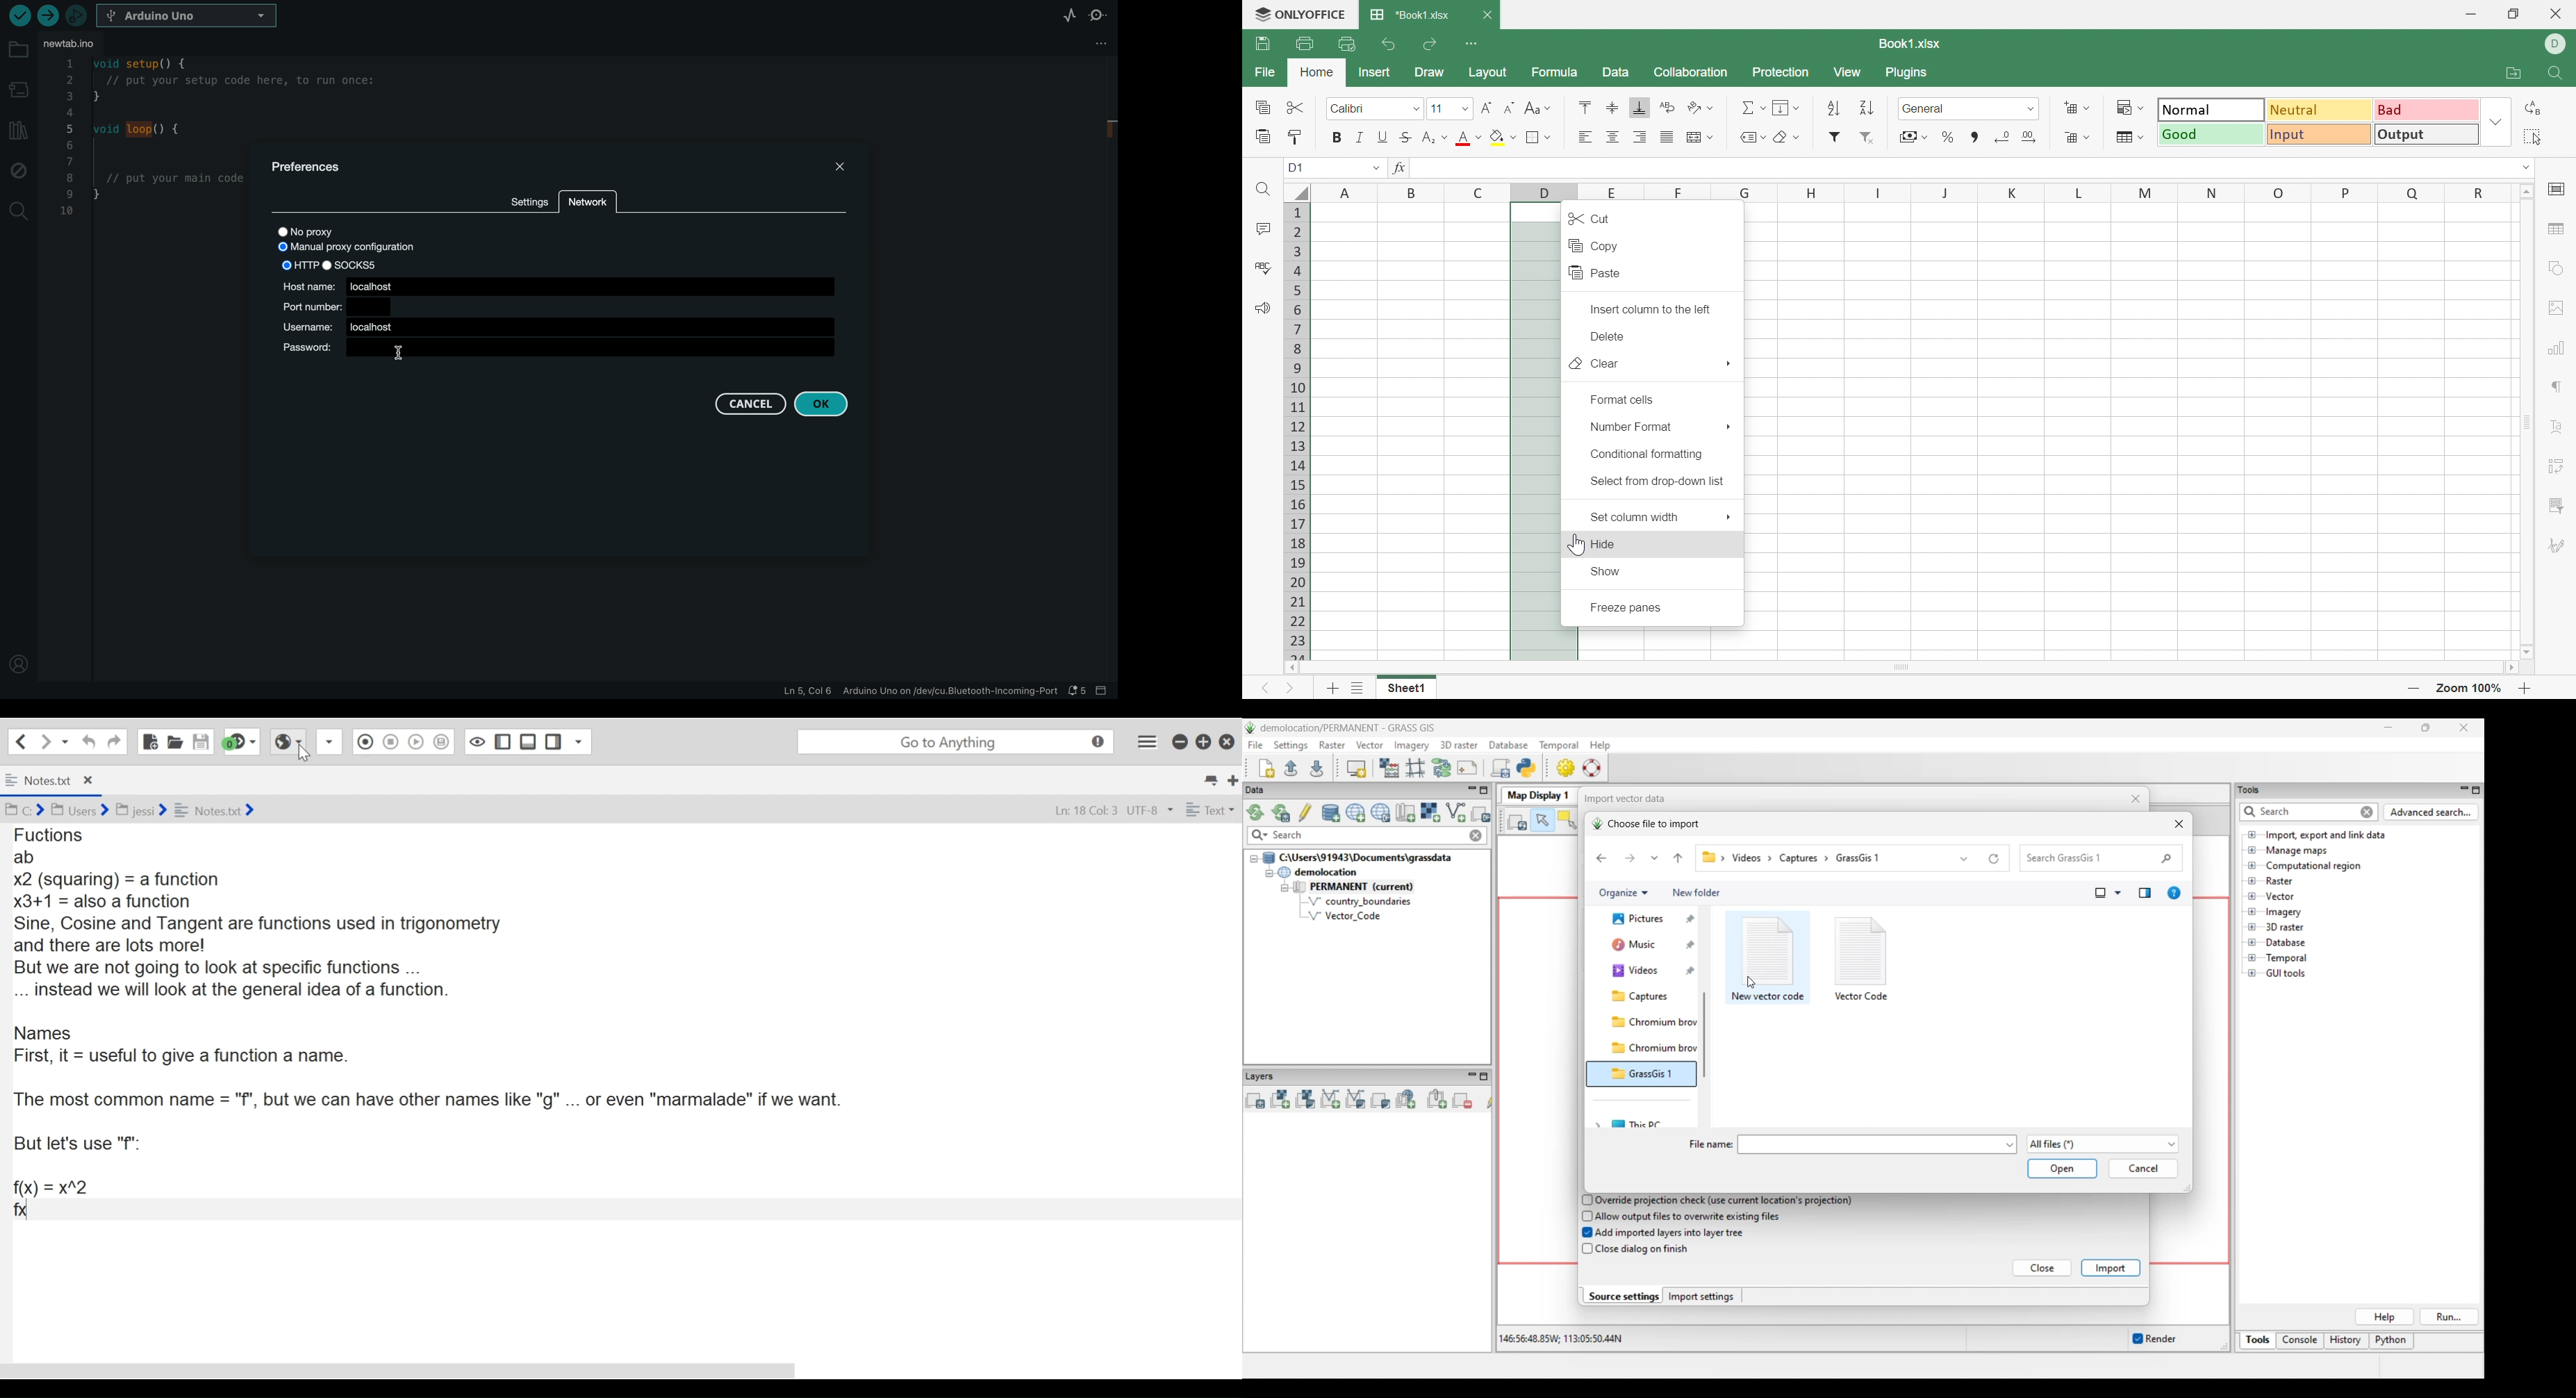 The height and width of the screenshot is (1400, 2576). Describe the element at coordinates (1296, 138) in the screenshot. I see `Copy Style` at that location.